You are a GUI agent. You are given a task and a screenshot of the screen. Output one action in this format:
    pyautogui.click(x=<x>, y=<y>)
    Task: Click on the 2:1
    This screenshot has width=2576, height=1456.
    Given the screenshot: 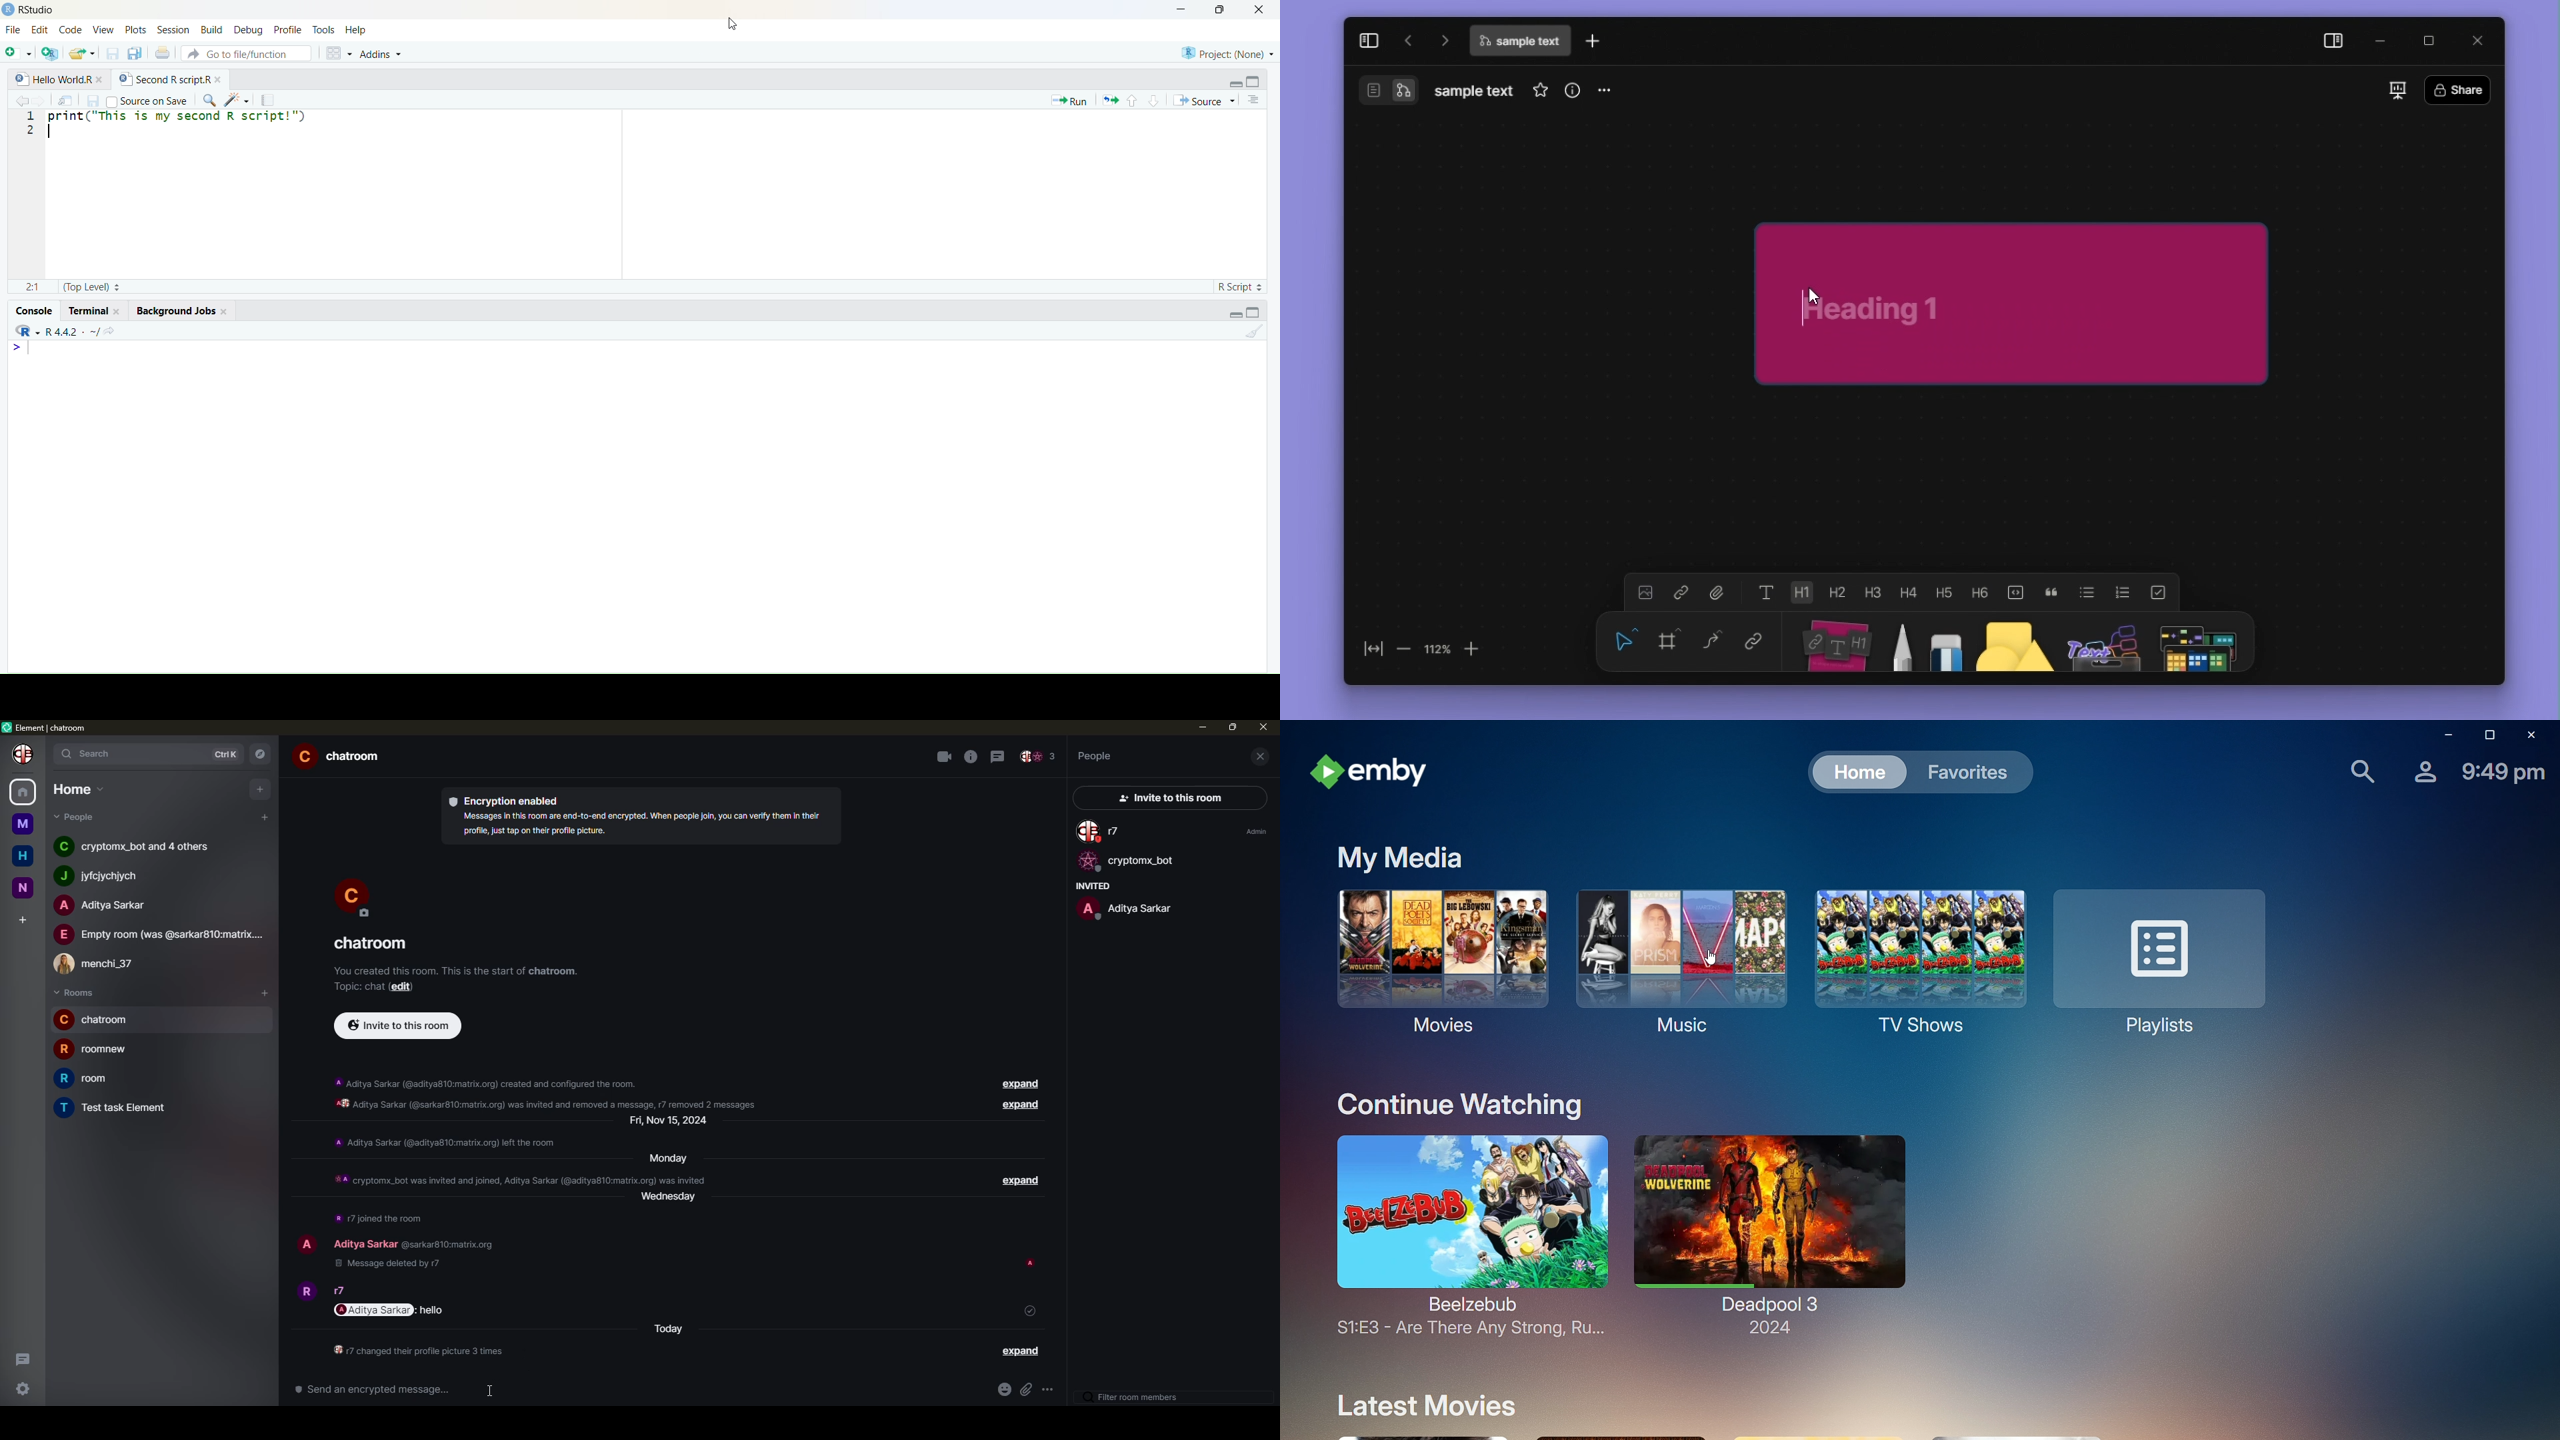 What is the action you would take?
    pyautogui.click(x=30, y=285)
    